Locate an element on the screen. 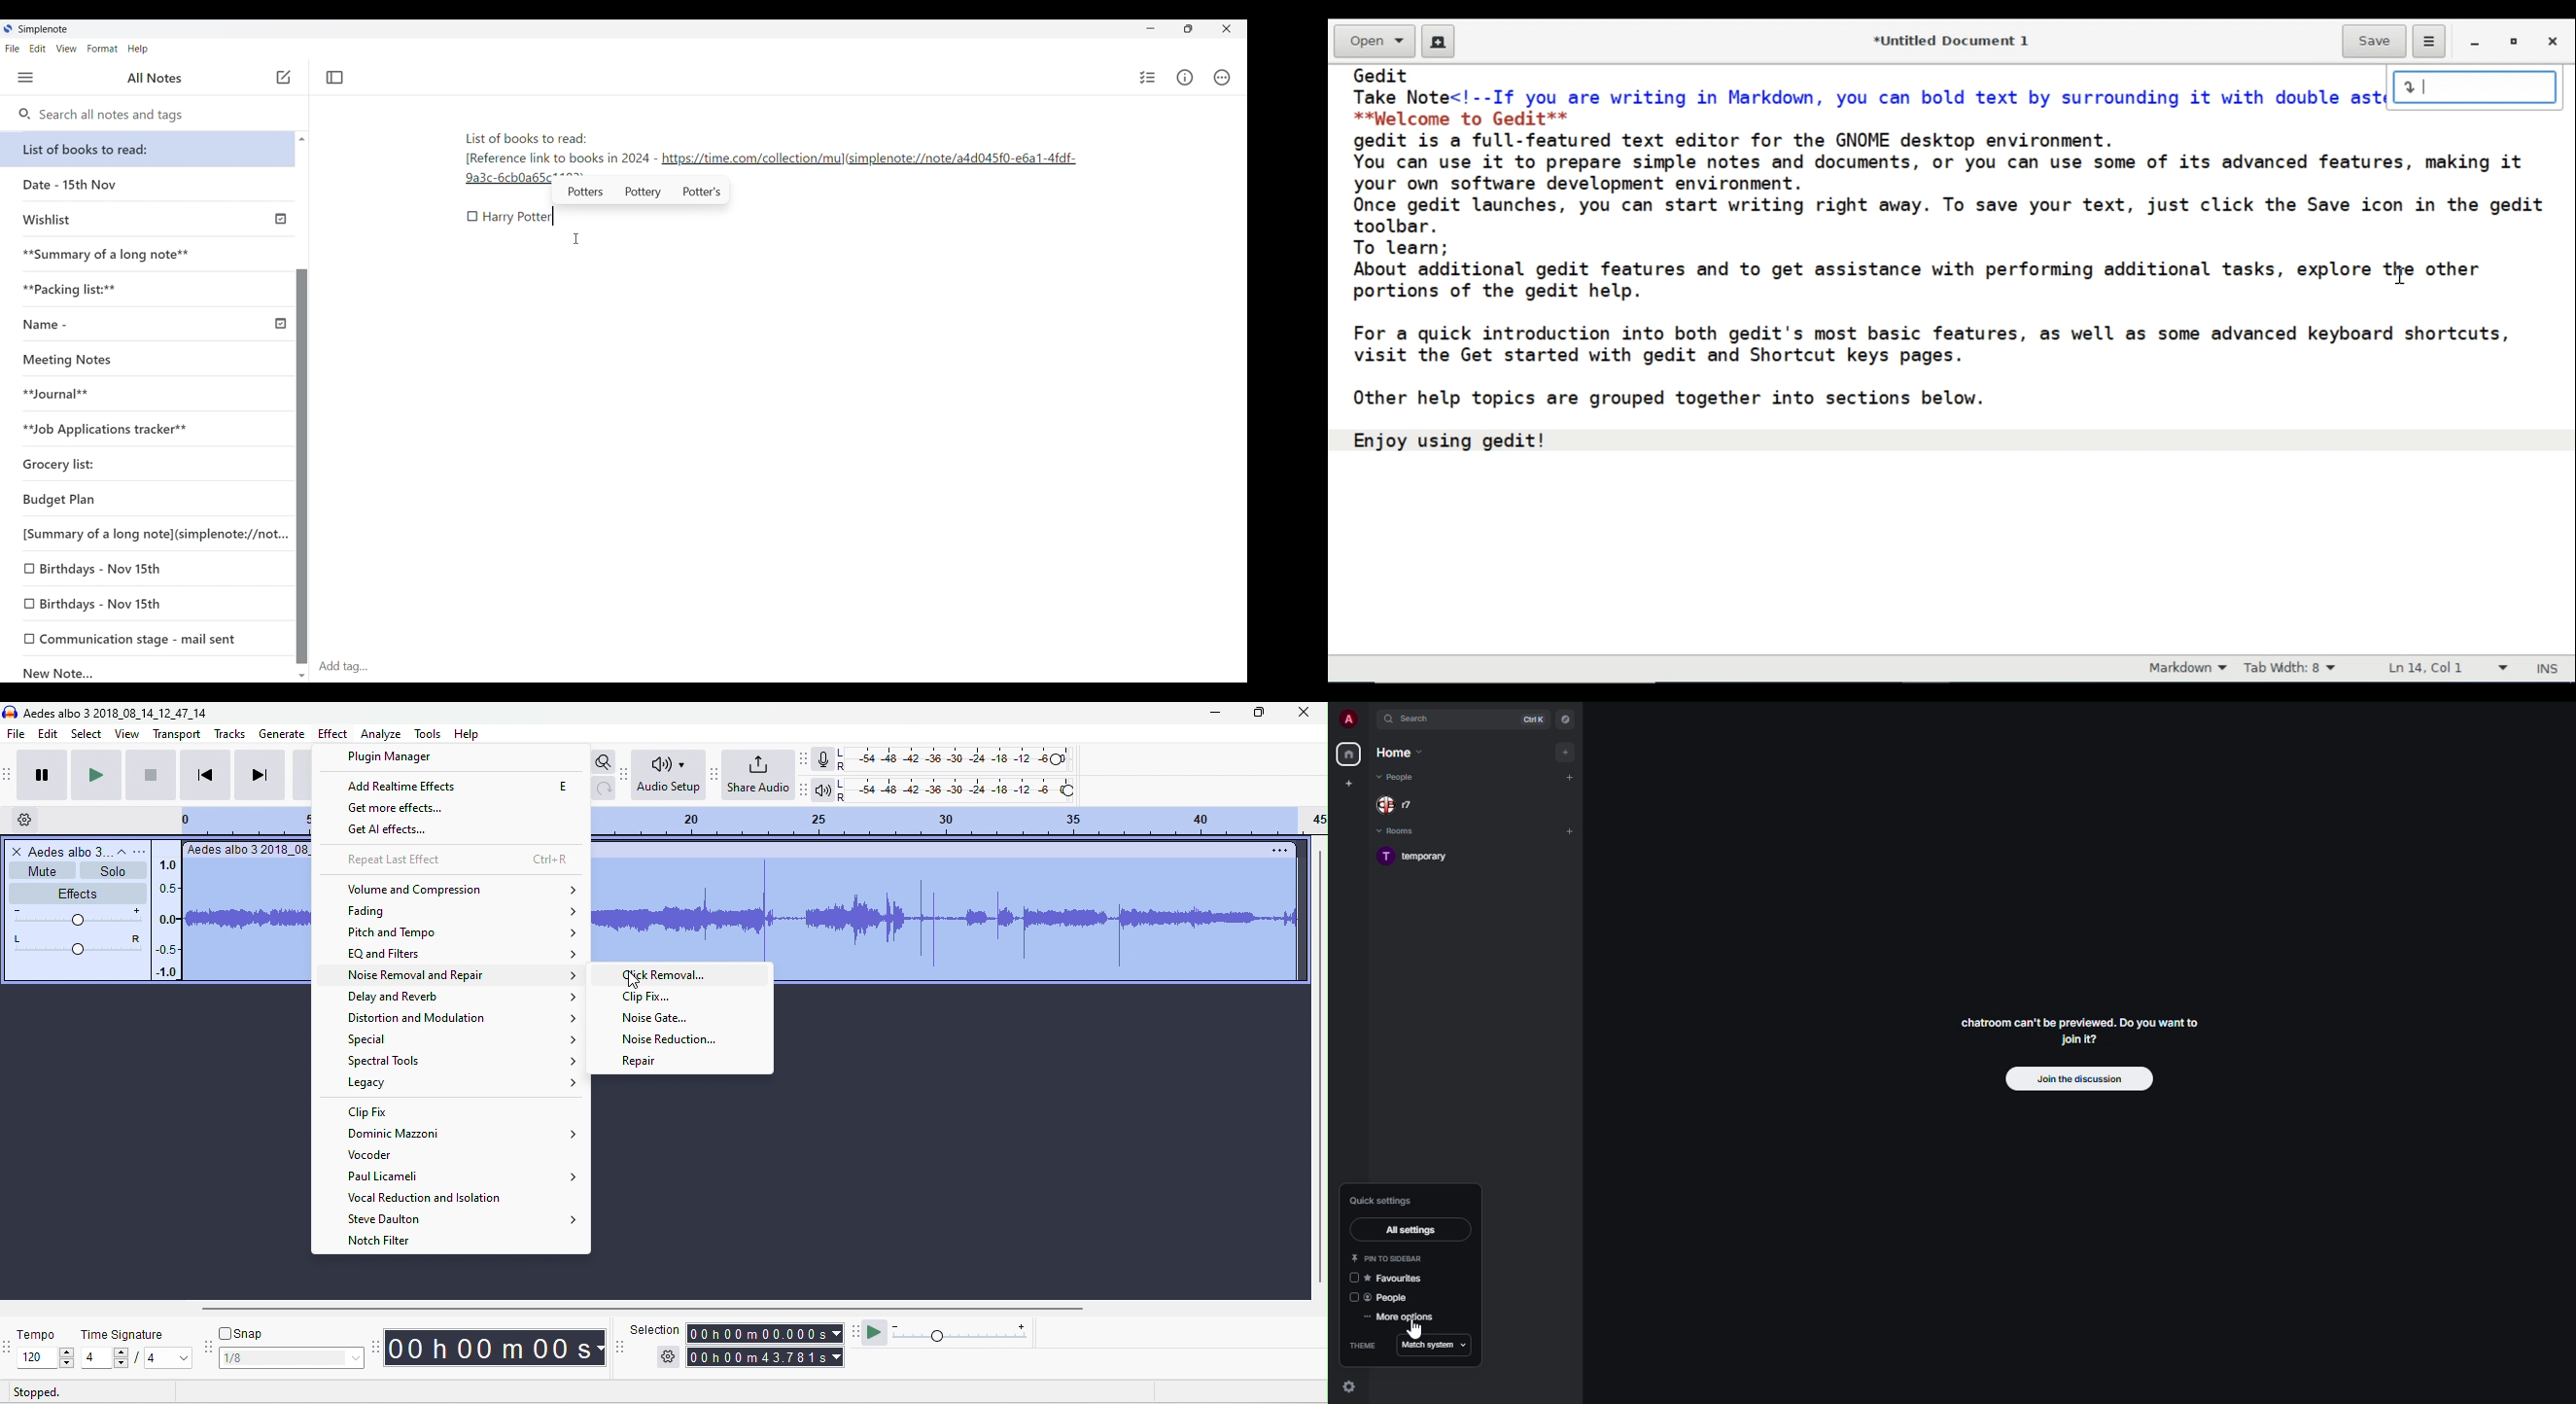 This screenshot has width=2576, height=1428. Save is located at coordinates (2374, 42).